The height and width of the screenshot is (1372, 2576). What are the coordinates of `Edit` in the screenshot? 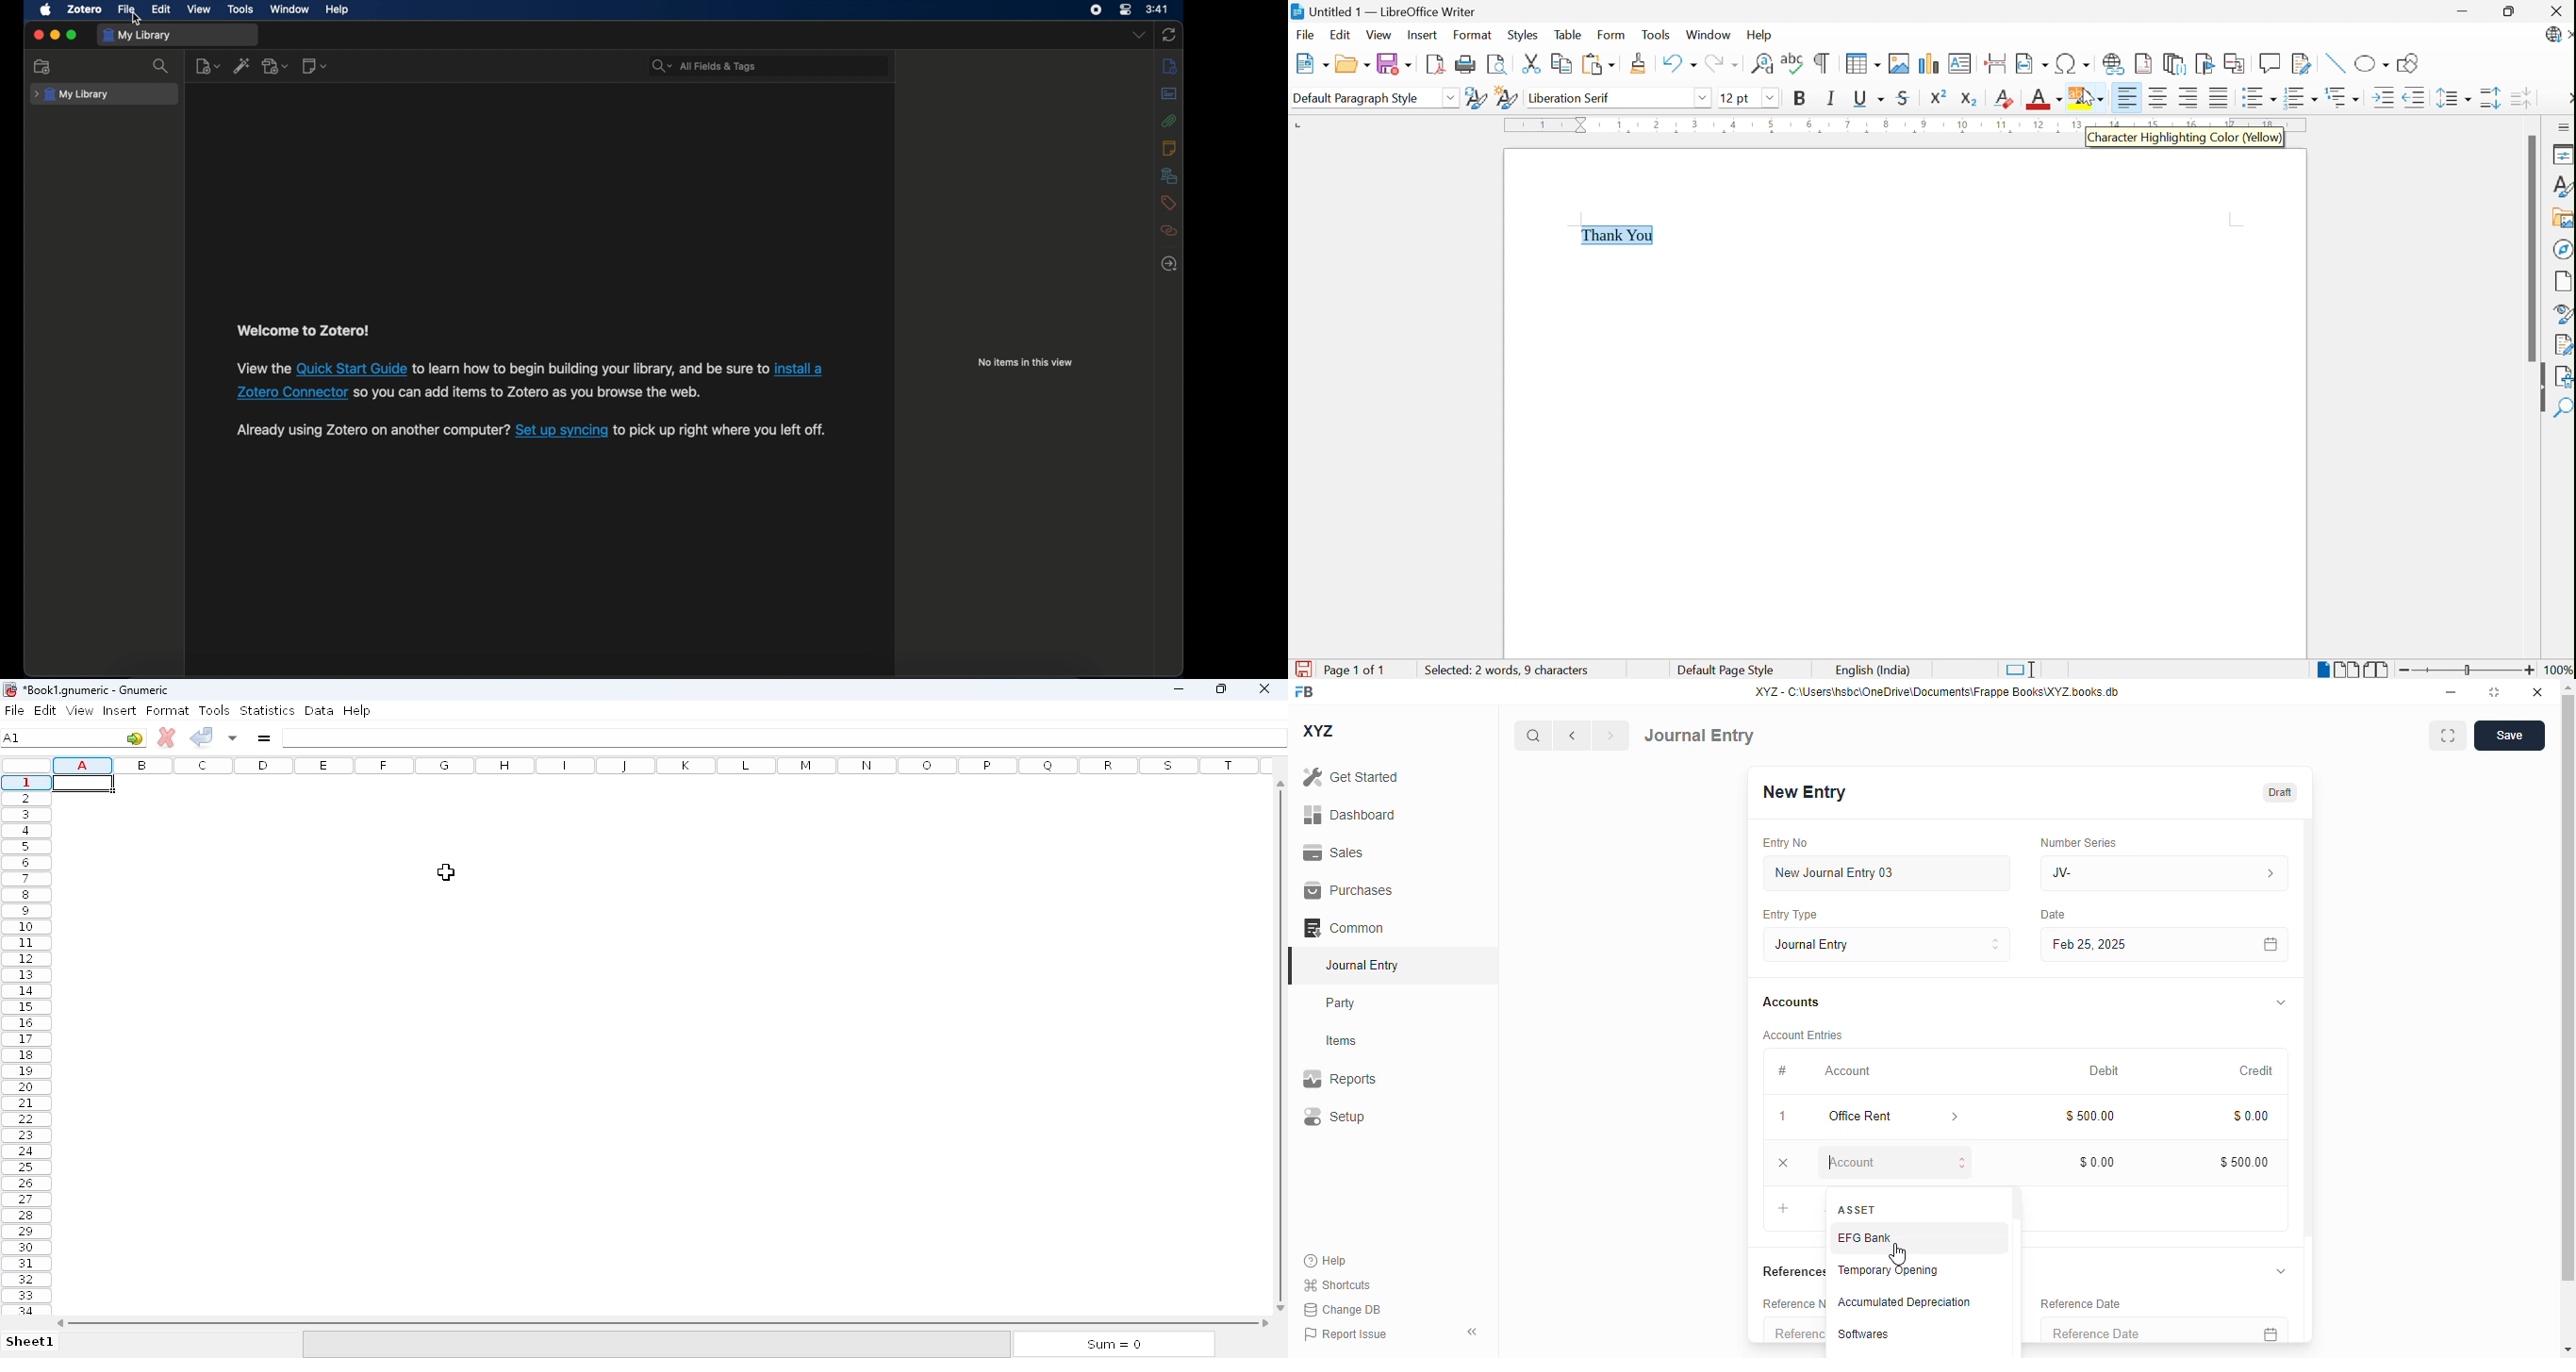 It's located at (1341, 36).